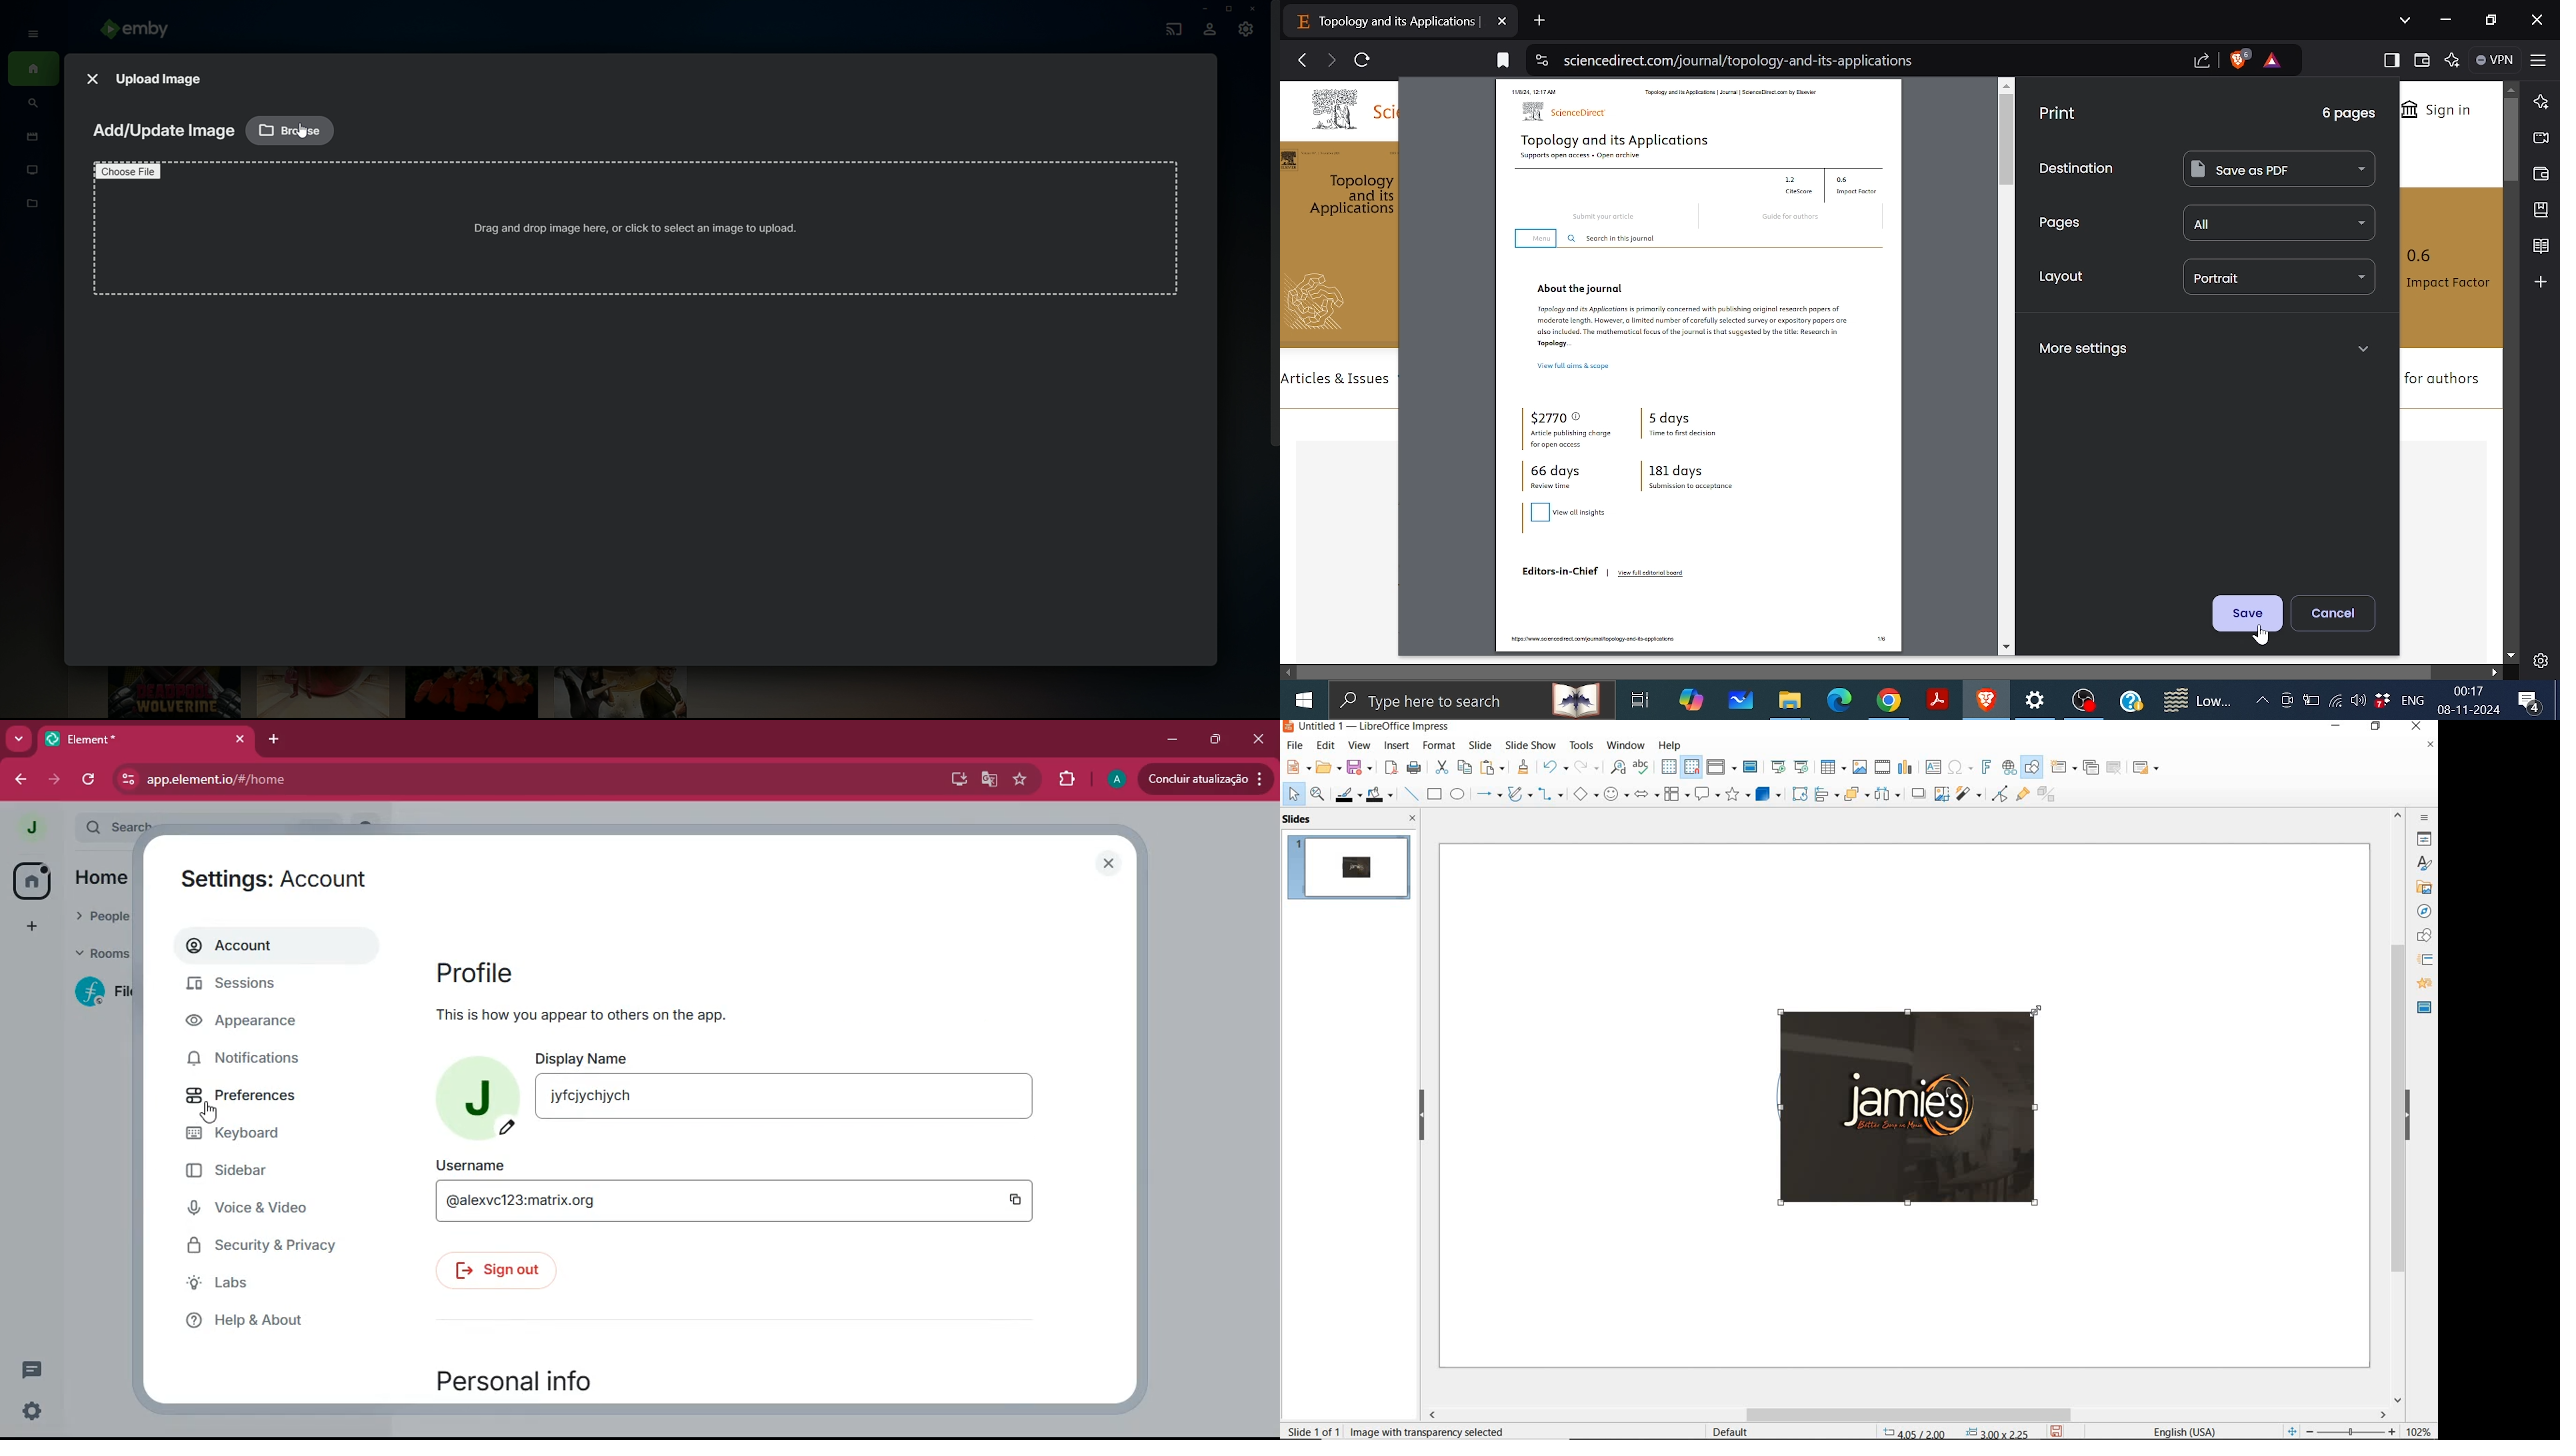 Image resolution: width=2576 pixels, height=1456 pixels. What do you see at coordinates (2422, 887) in the screenshot?
I see `gallery` at bounding box center [2422, 887].